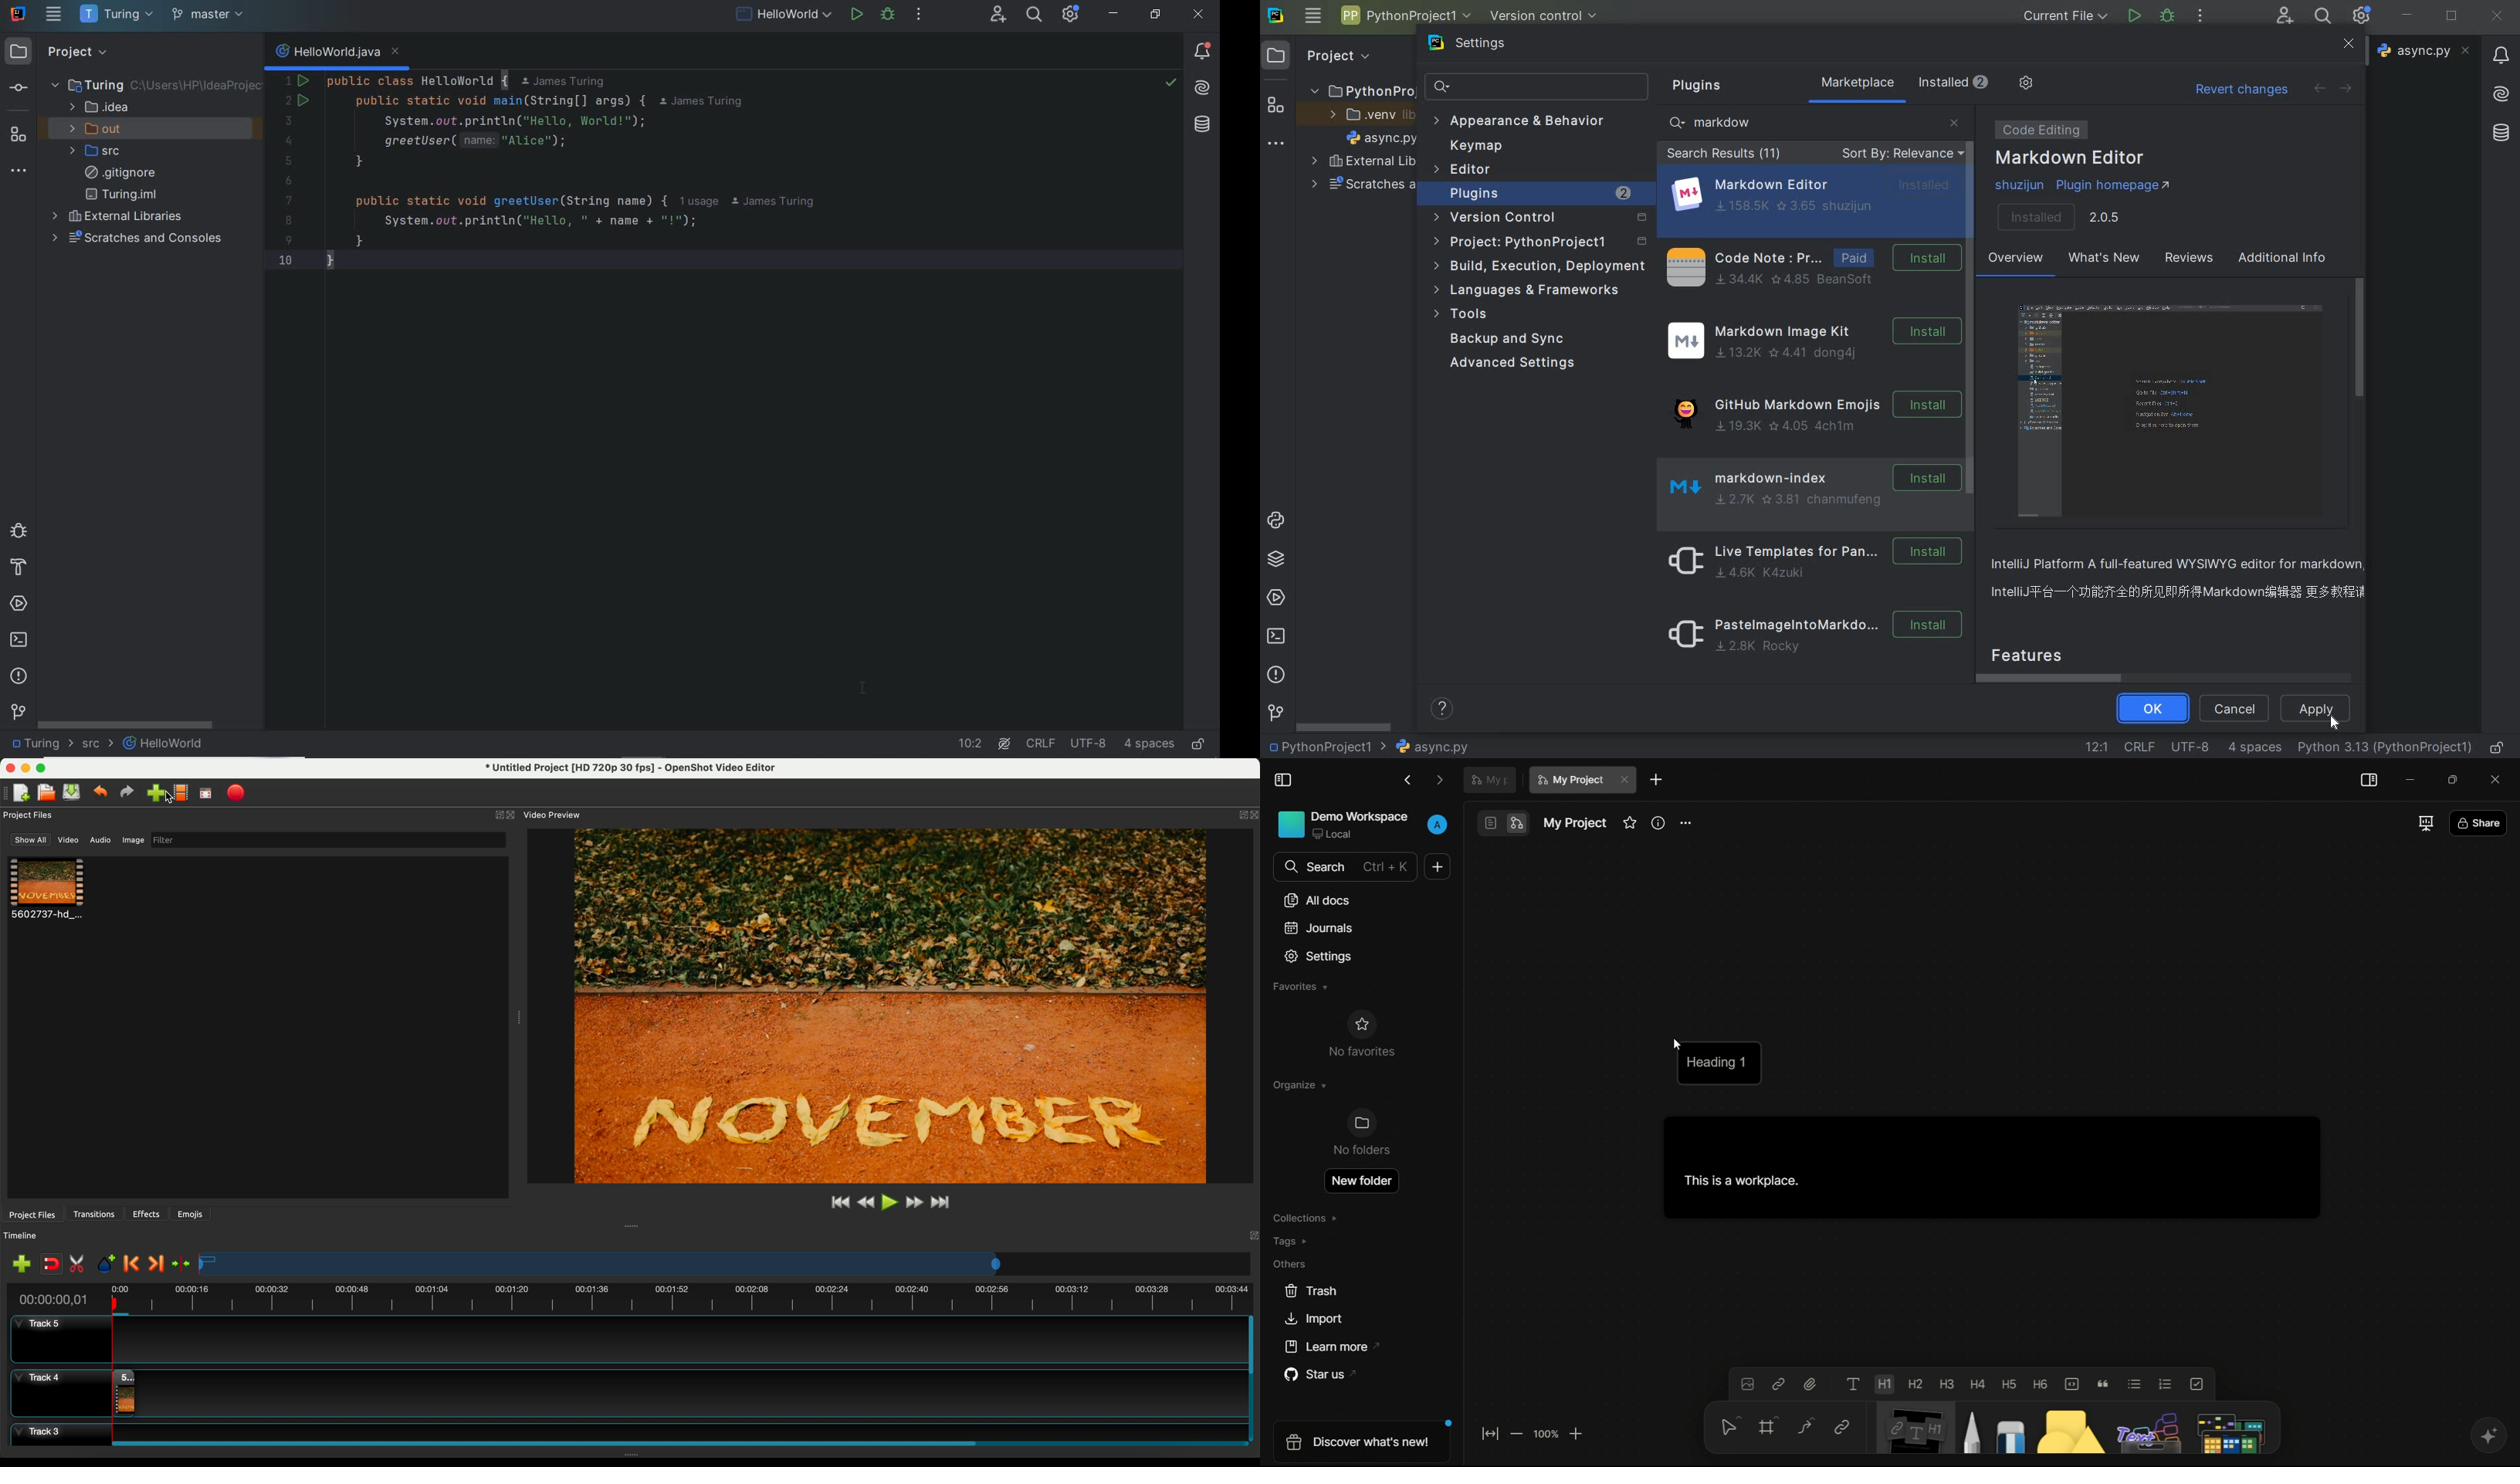 This screenshot has width=2520, height=1484. I want to click on favorites, so click(1301, 985).